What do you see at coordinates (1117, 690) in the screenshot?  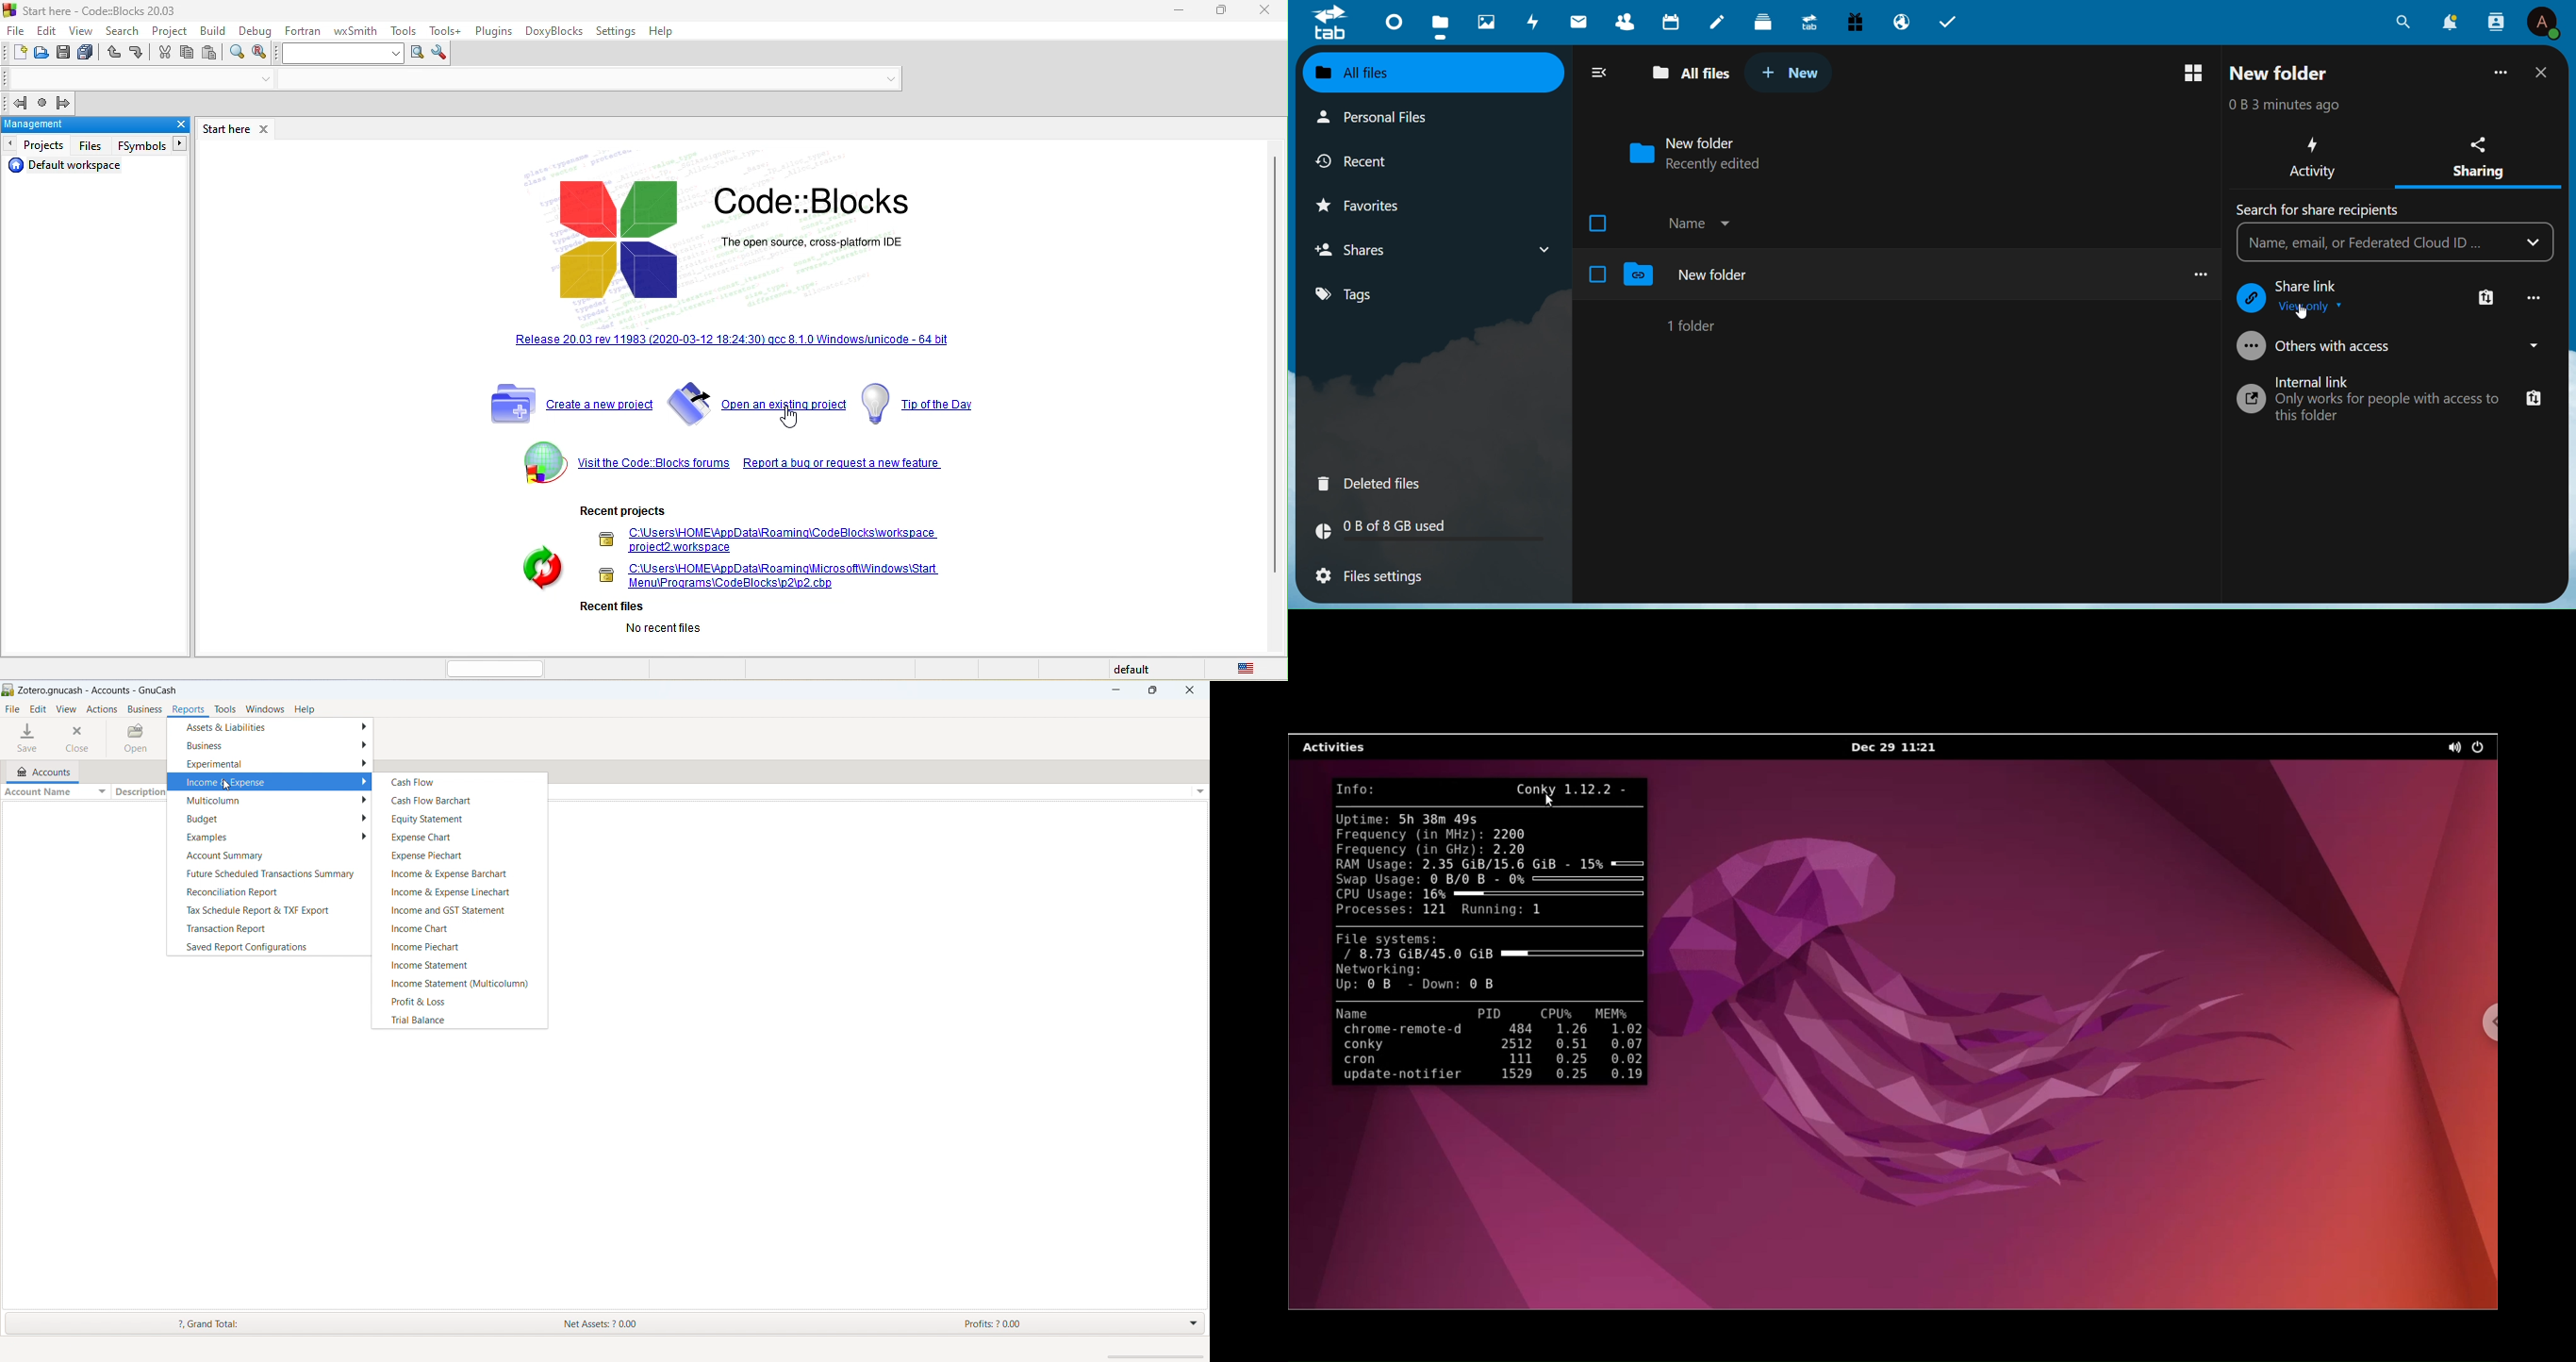 I see `minimize` at bounding box center [1117, 690].